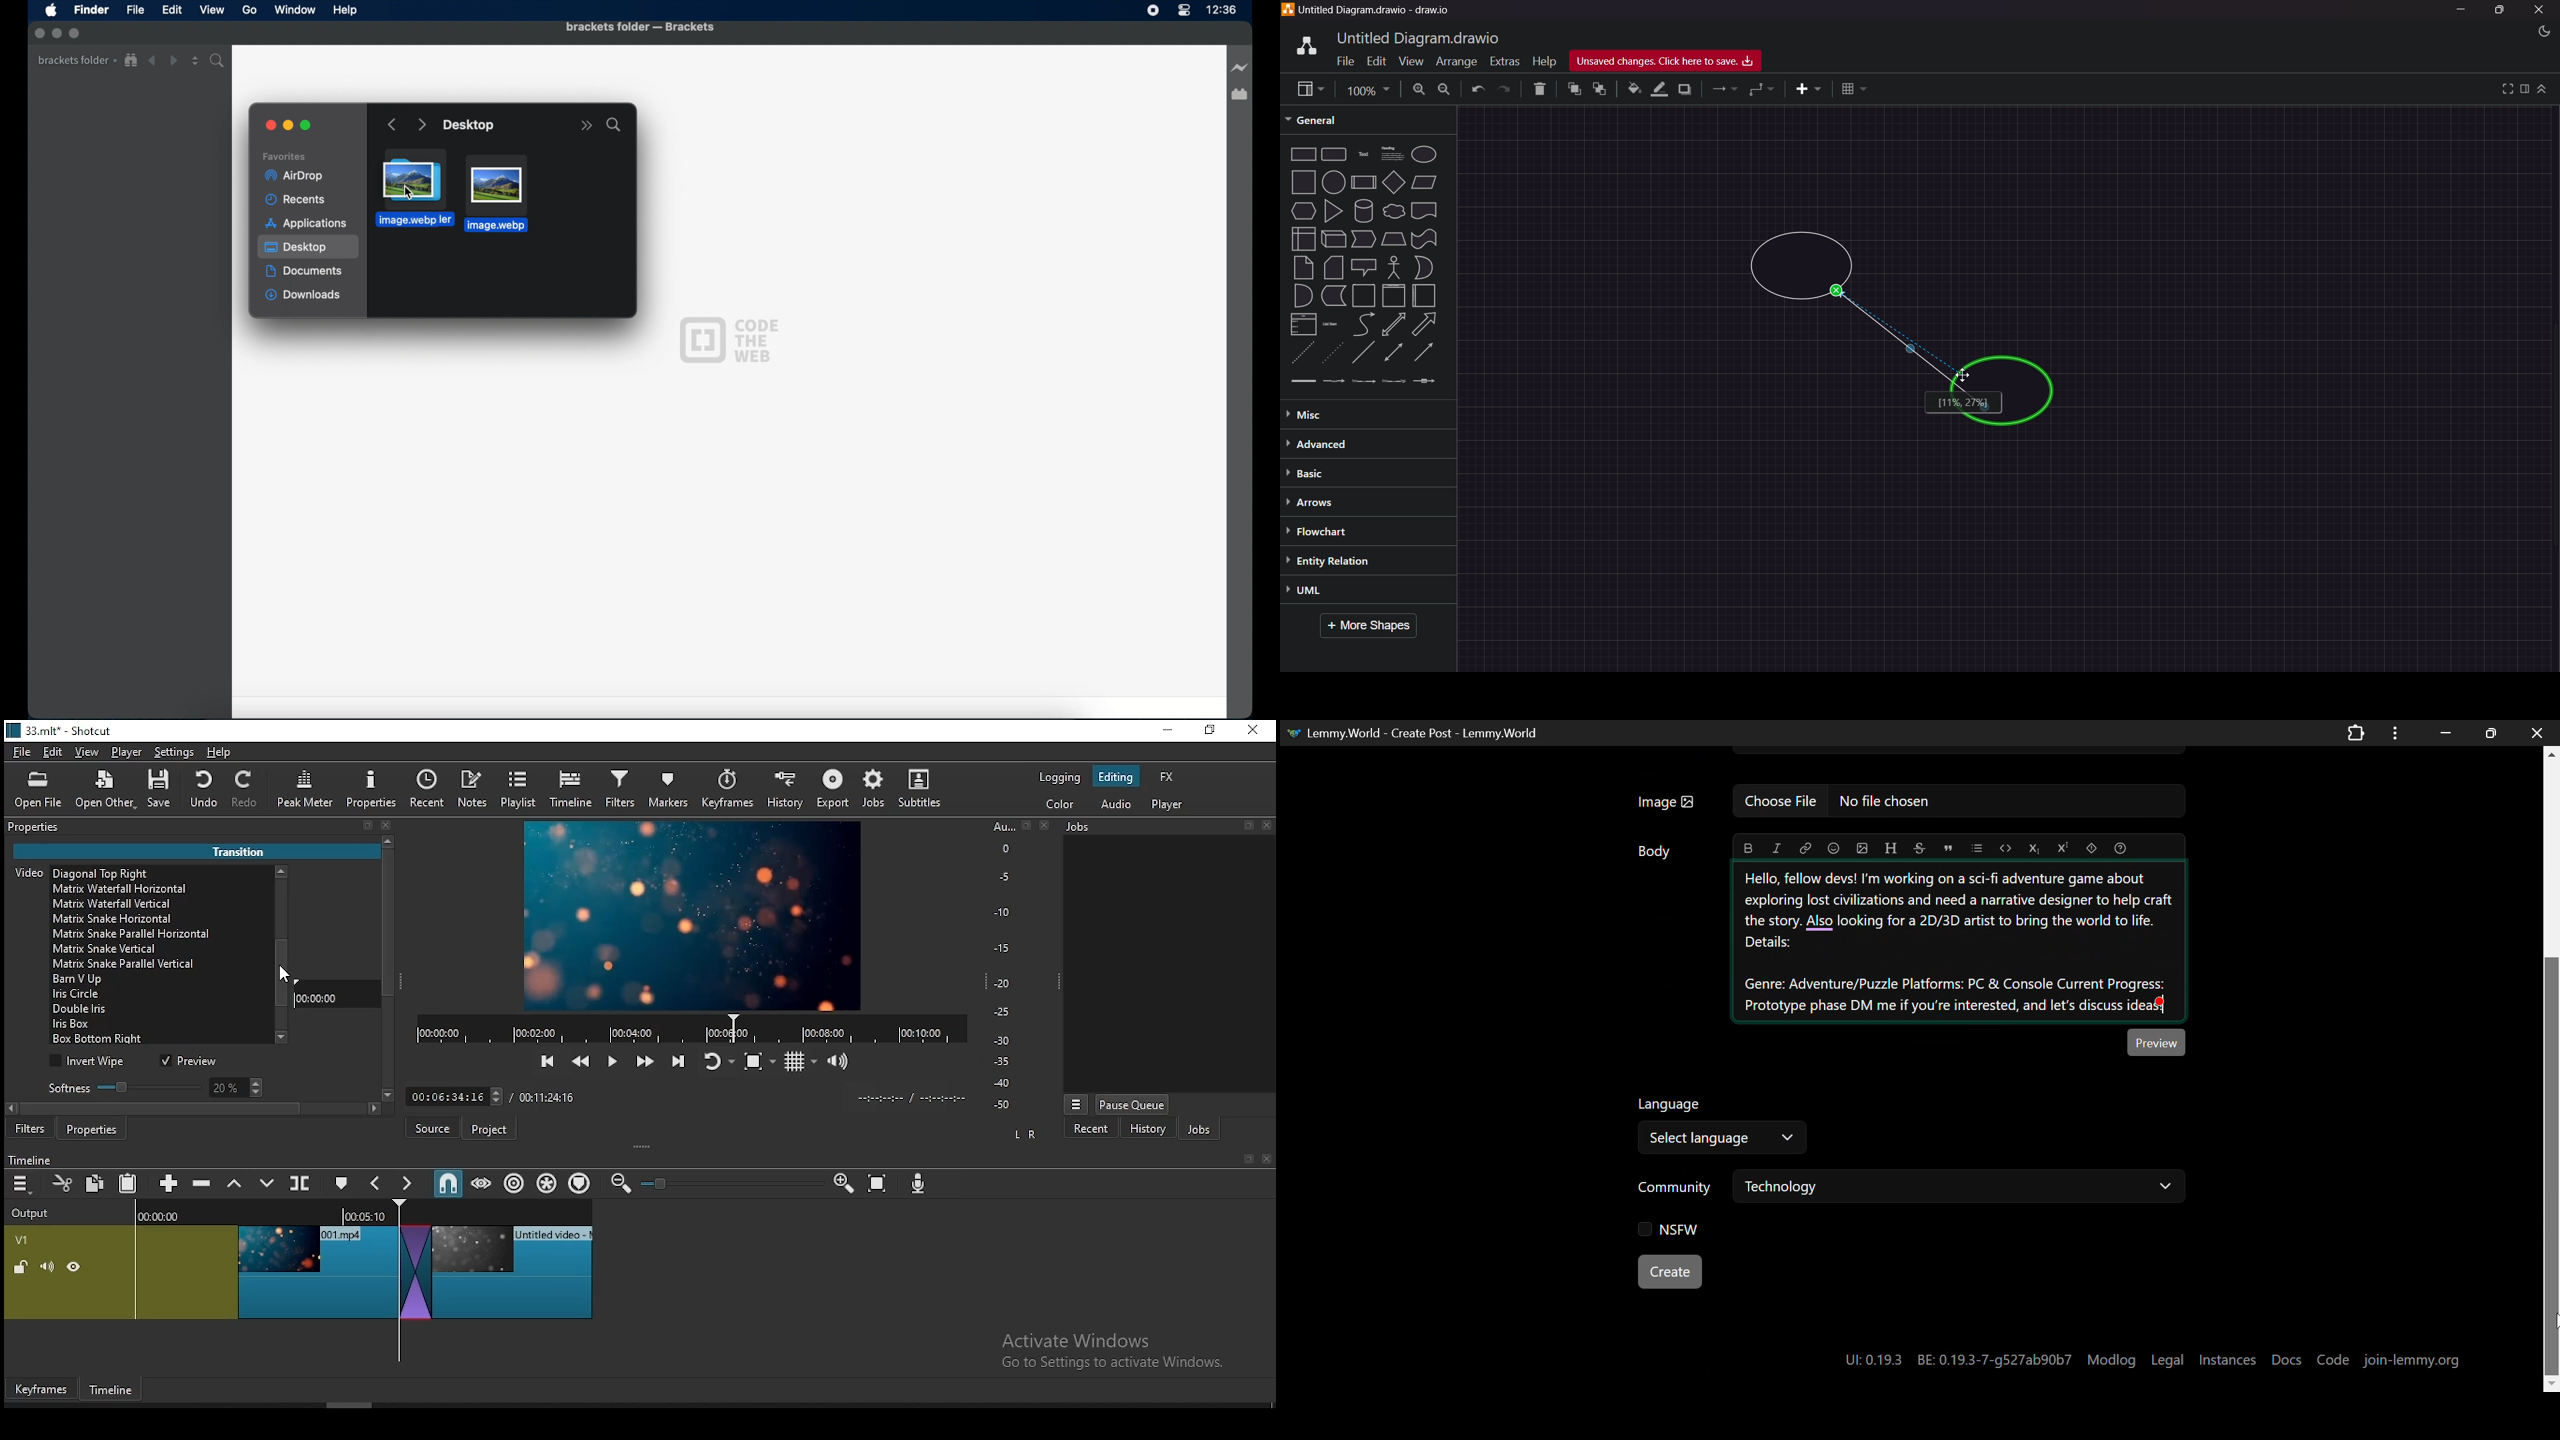 This screenshot has width=2576, height=1456. Describe the element at coordinates (2540, 10) in the screenshot. I see `Close` at that location.